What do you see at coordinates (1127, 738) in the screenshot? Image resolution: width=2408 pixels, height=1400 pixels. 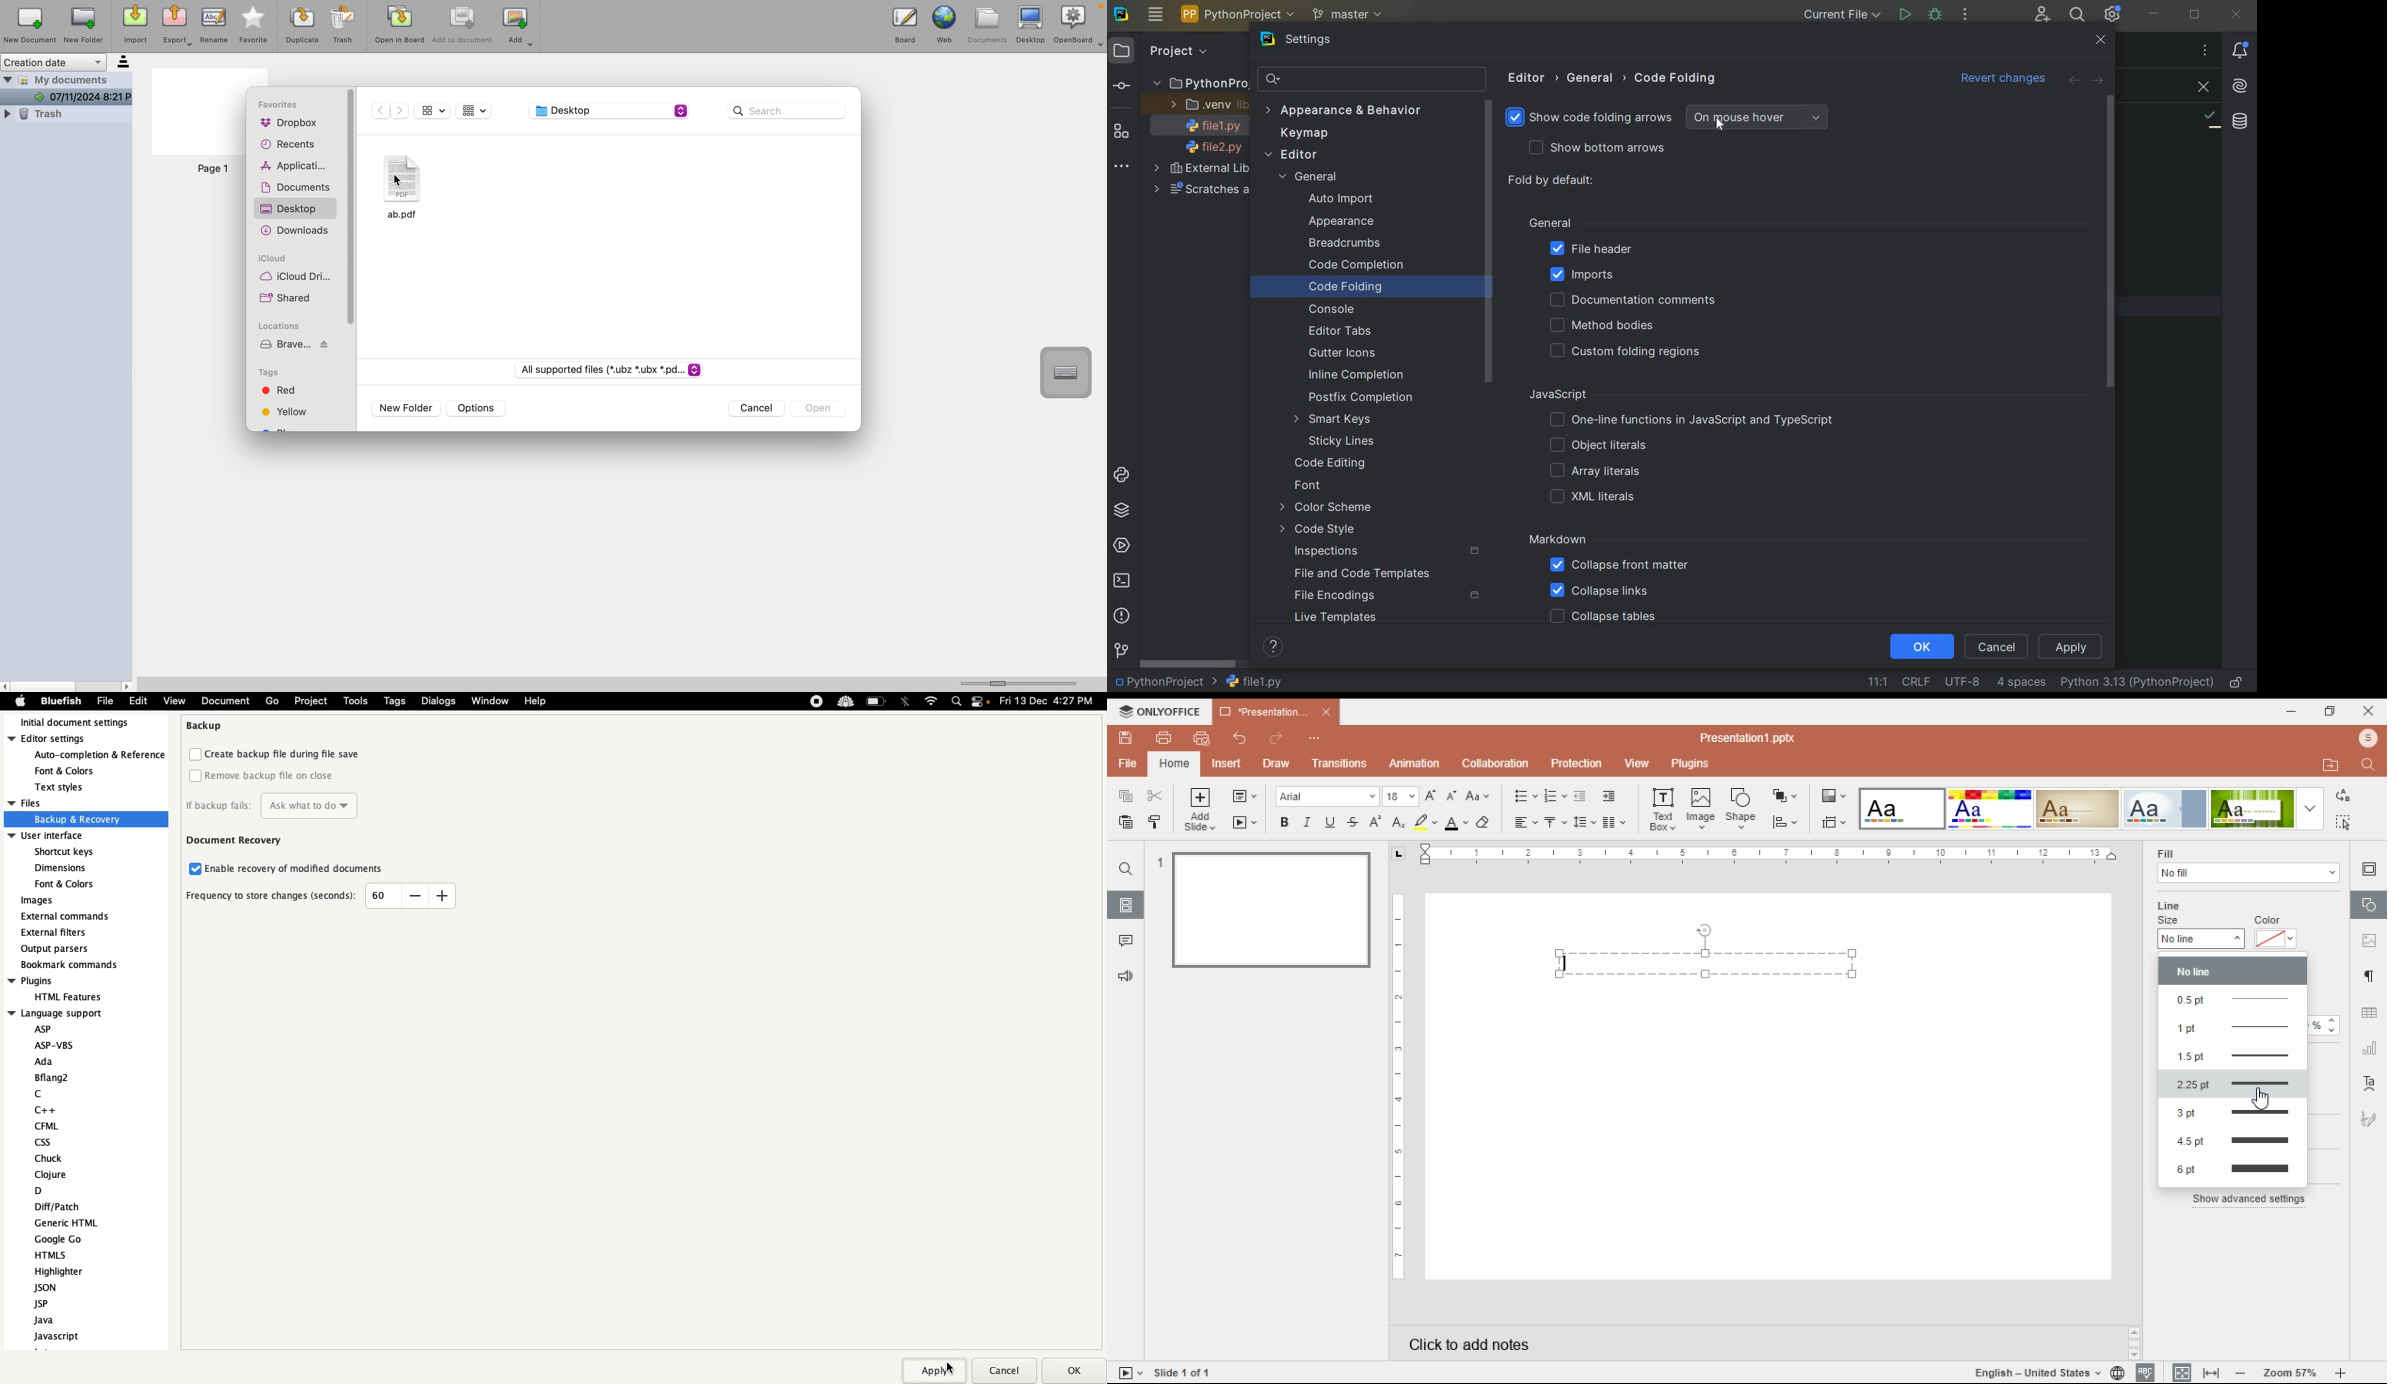 I see `save` at bounding box center [1127, 738].